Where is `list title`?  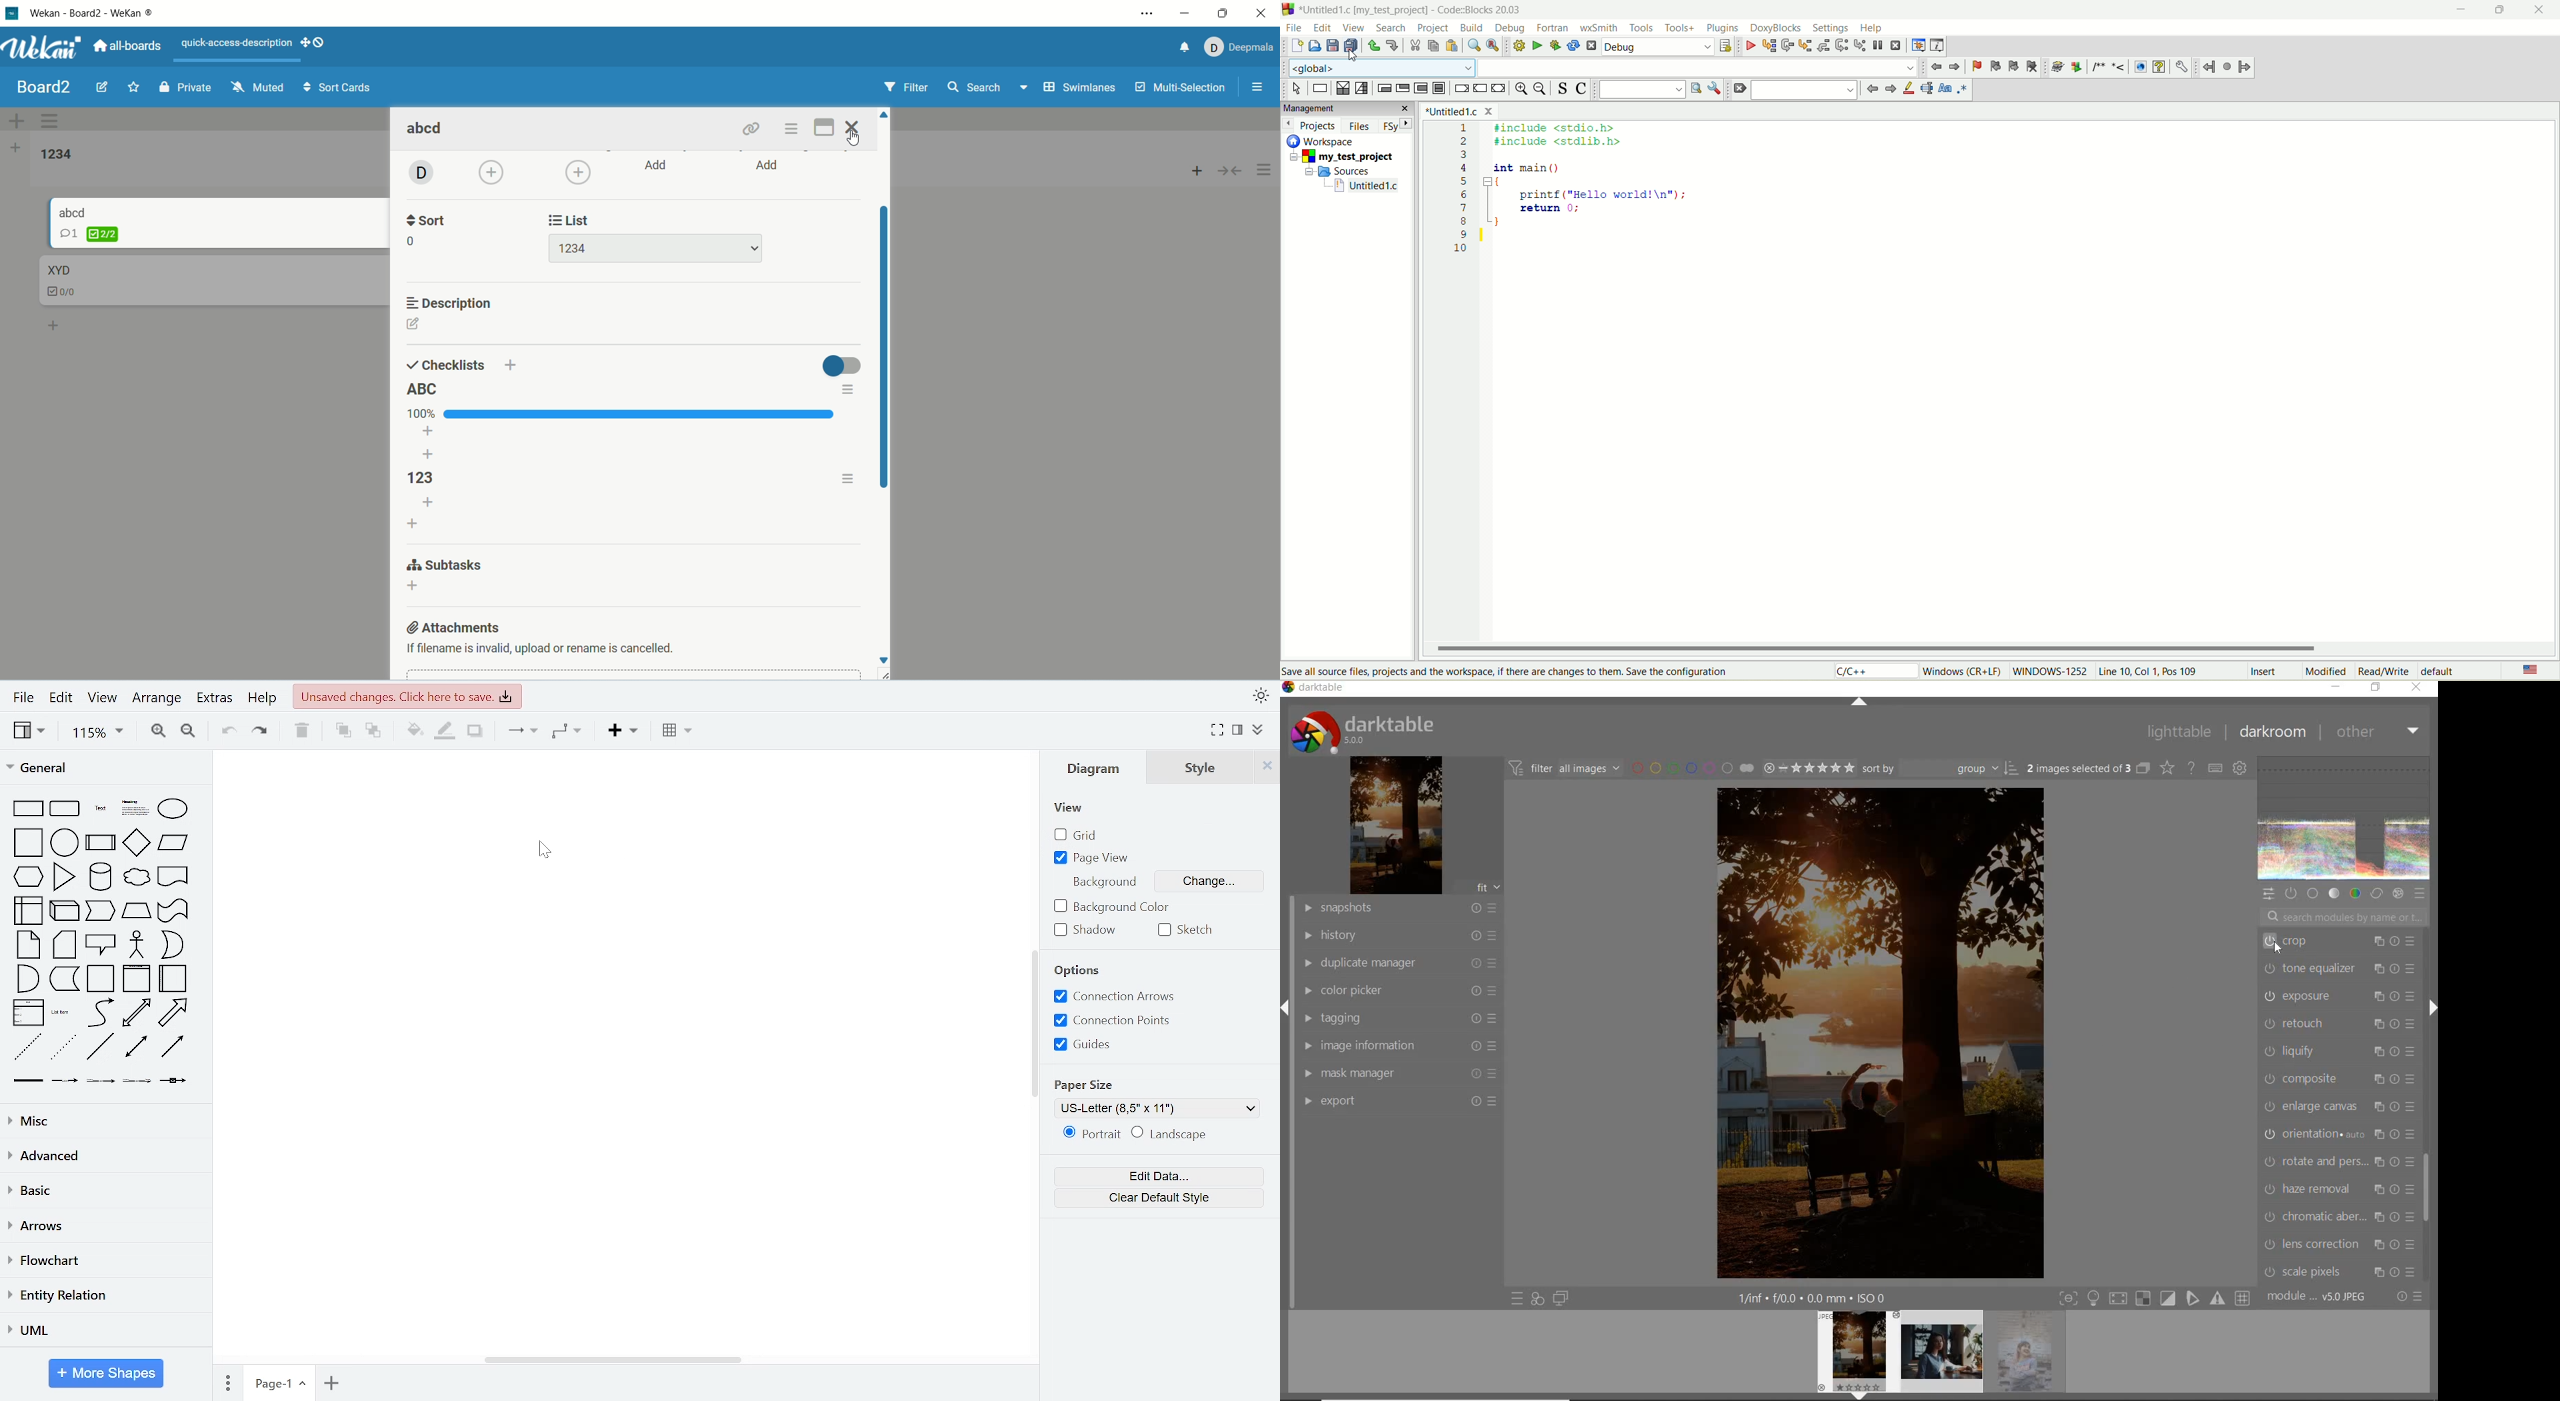
list title is located at coordinates (59, 155).